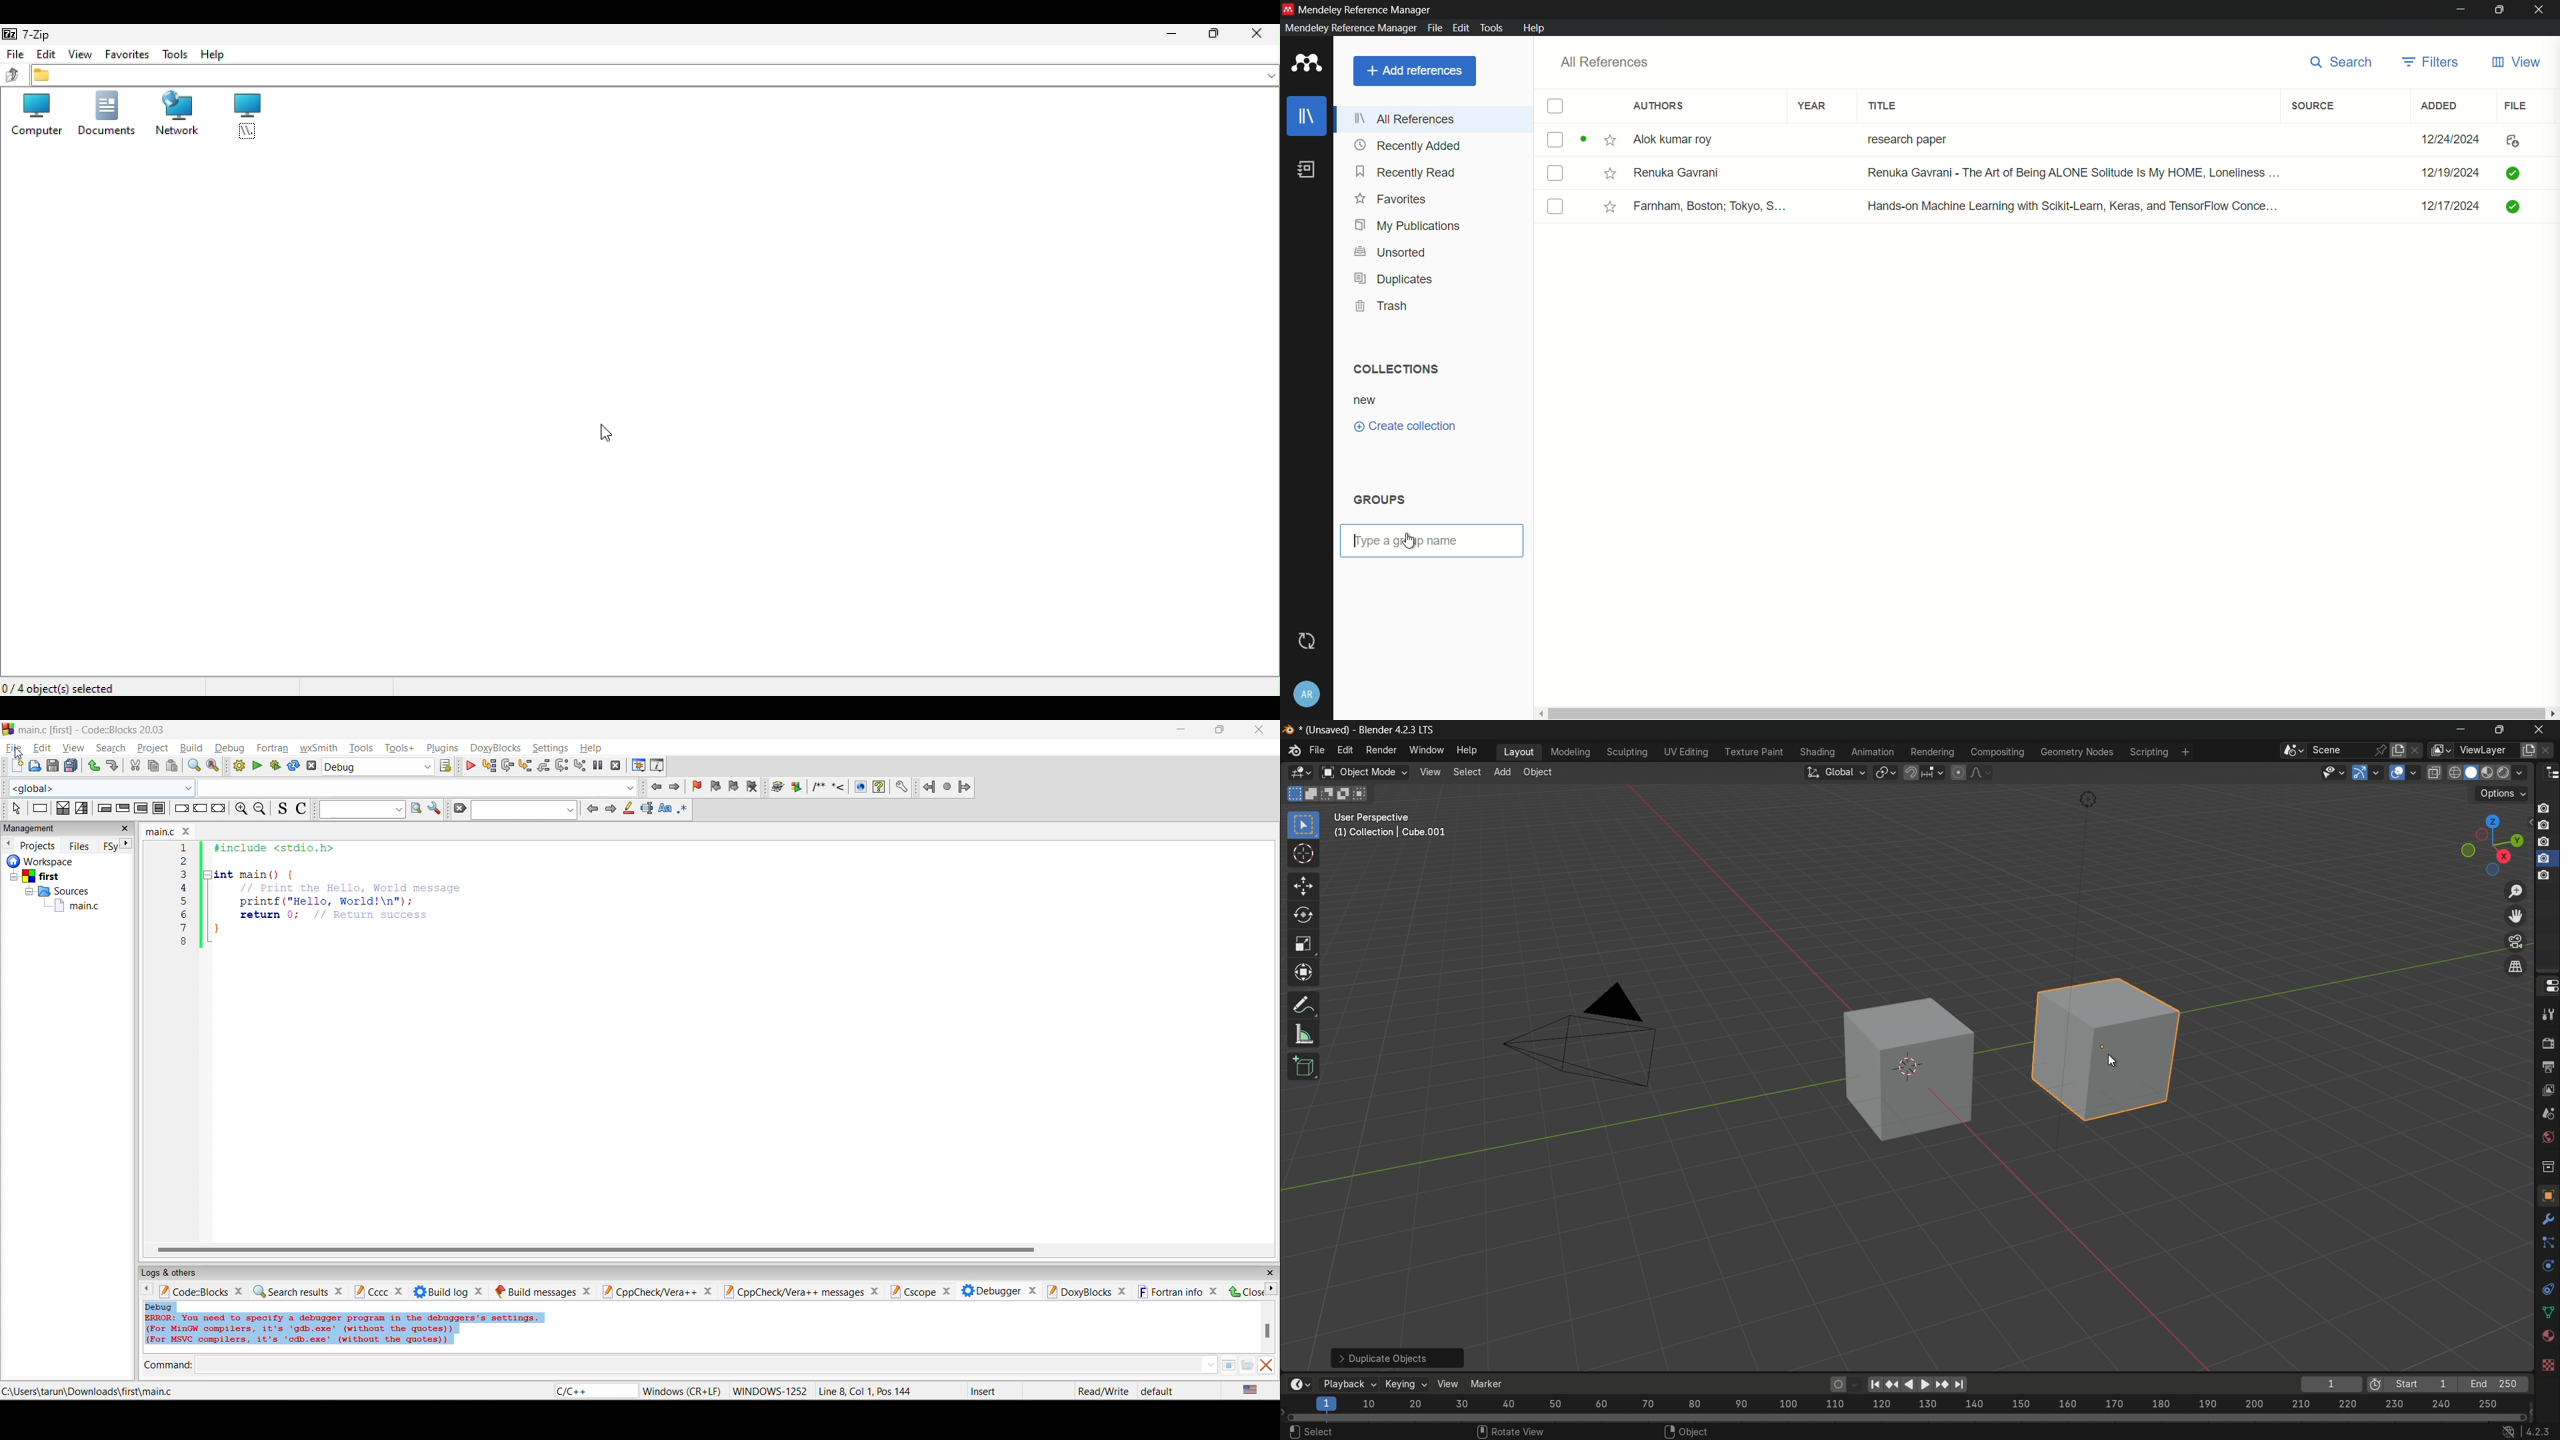 This screenshot has height=1456, width=2576. I want to click on clear output window, so click(1265, 1365).